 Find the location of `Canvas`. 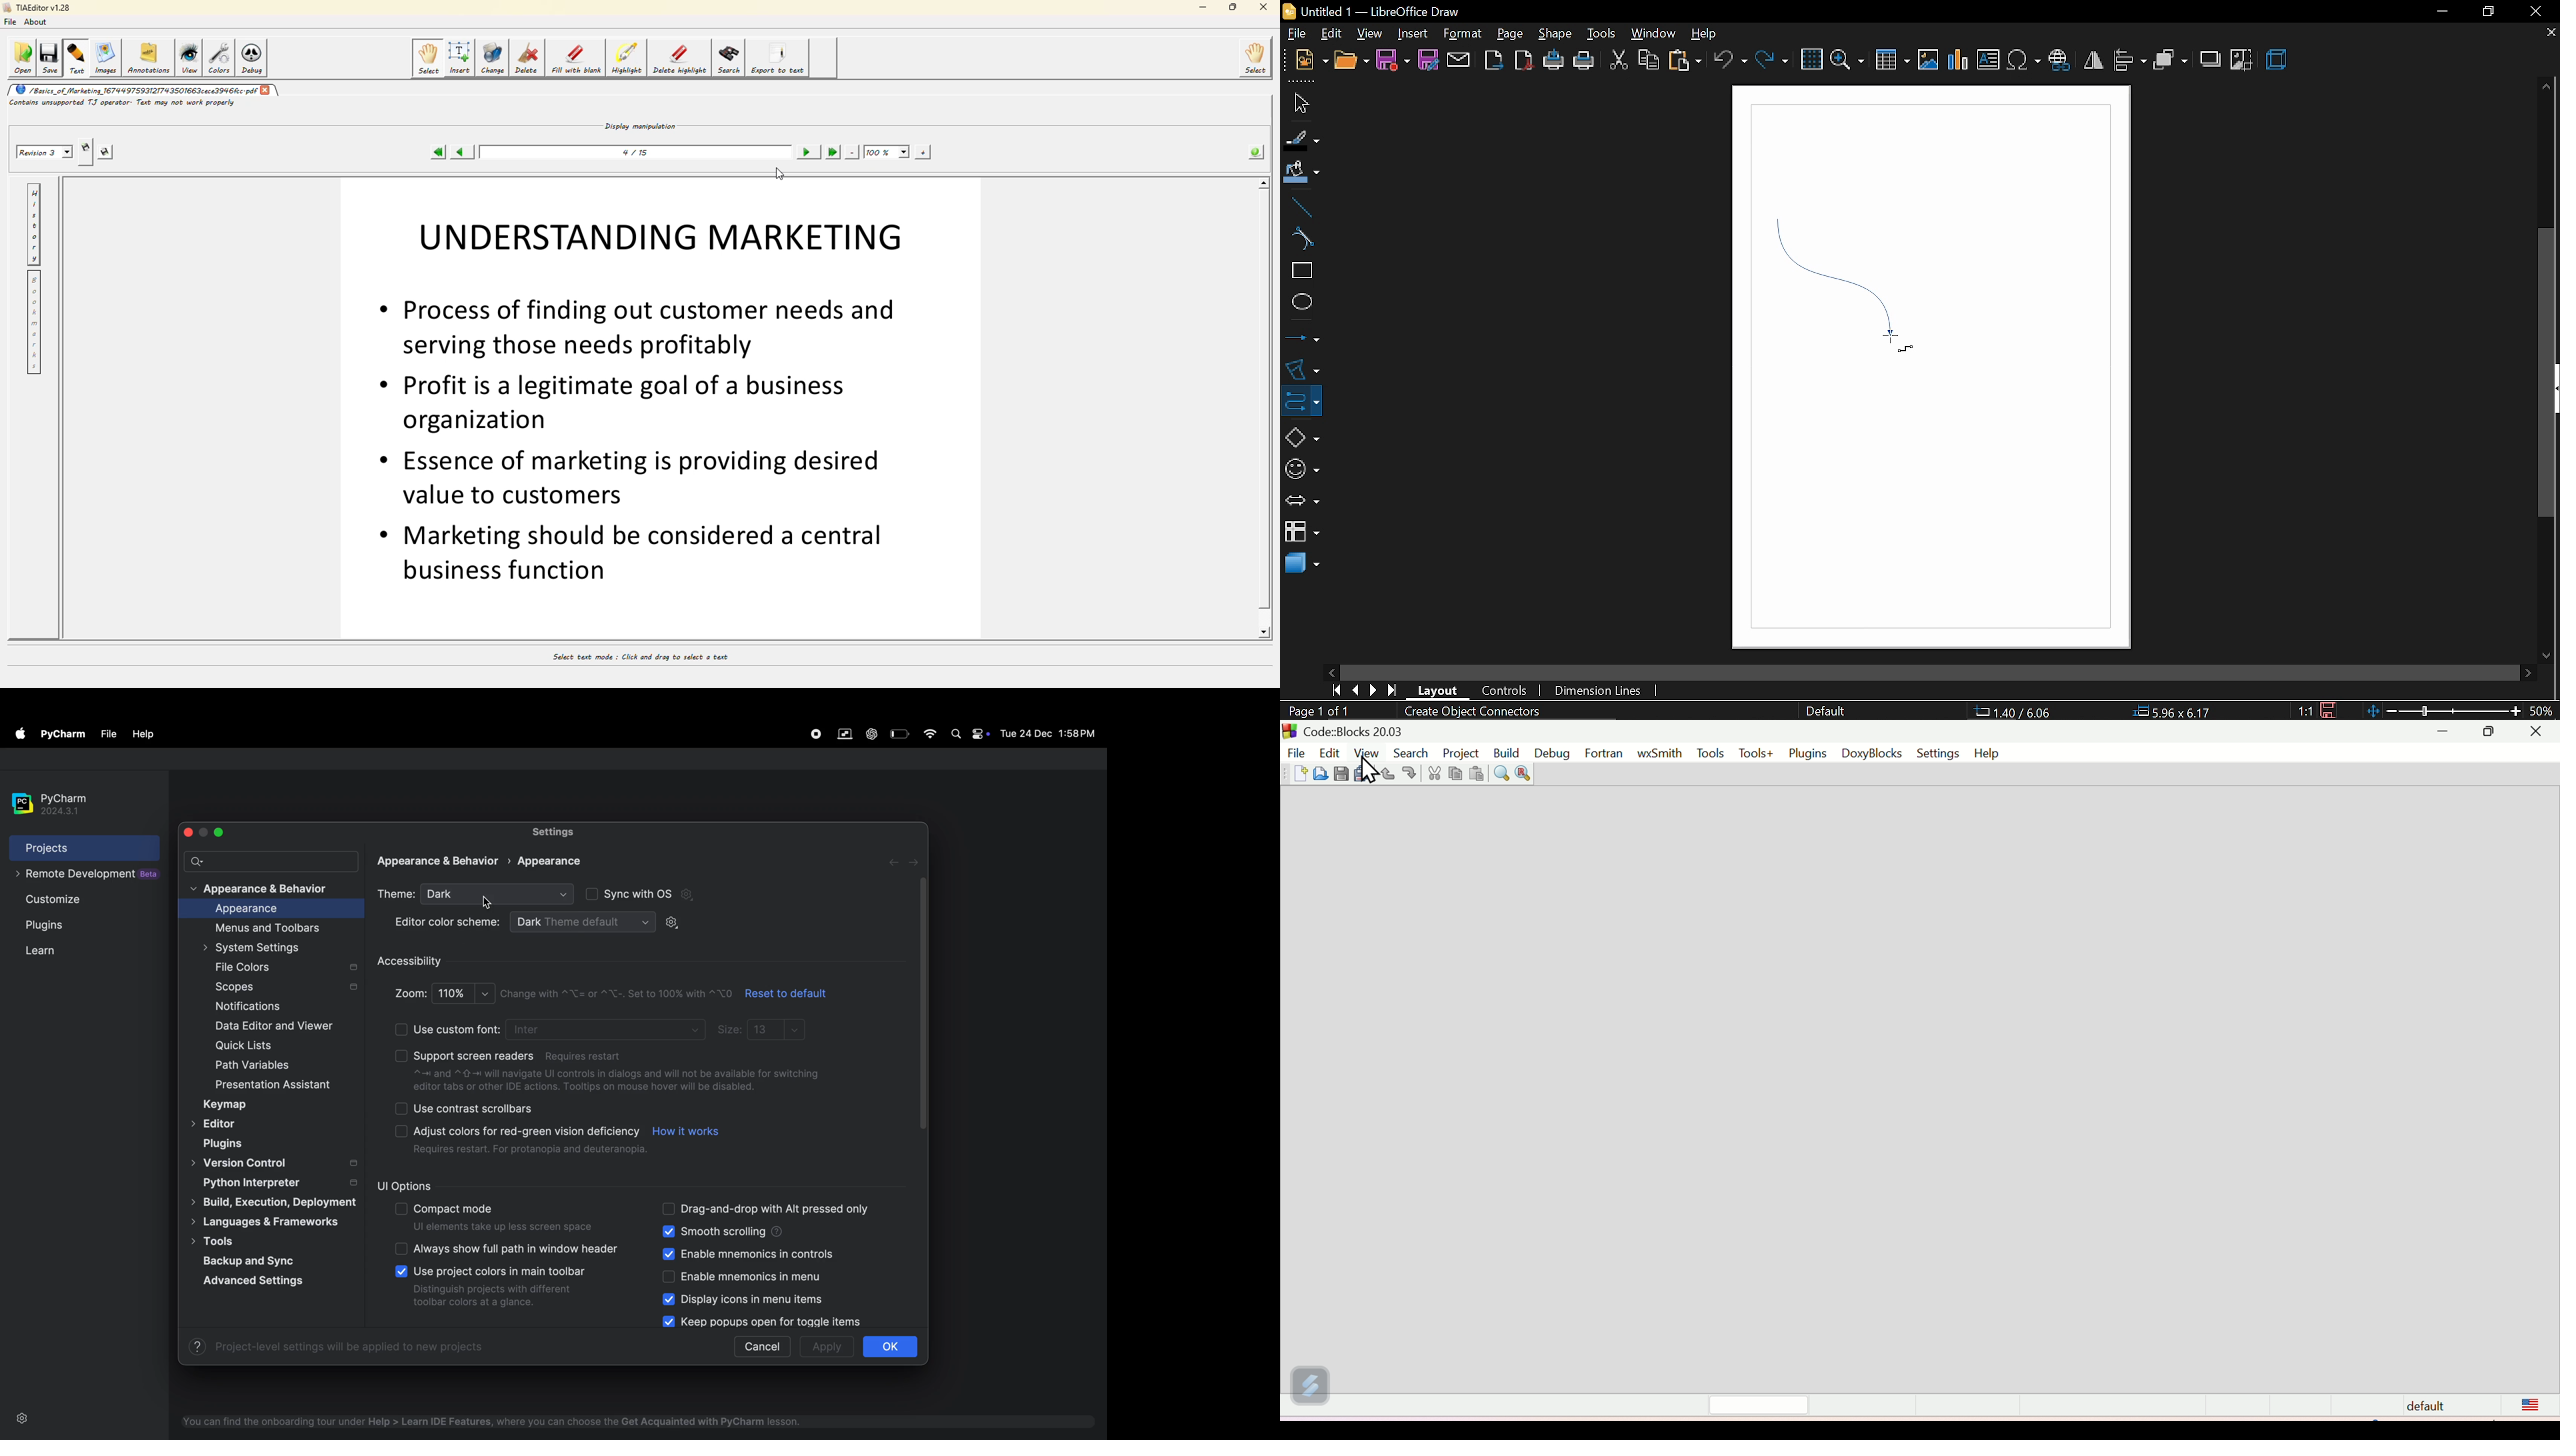

Canvas is located at coordinates (1930, 370).